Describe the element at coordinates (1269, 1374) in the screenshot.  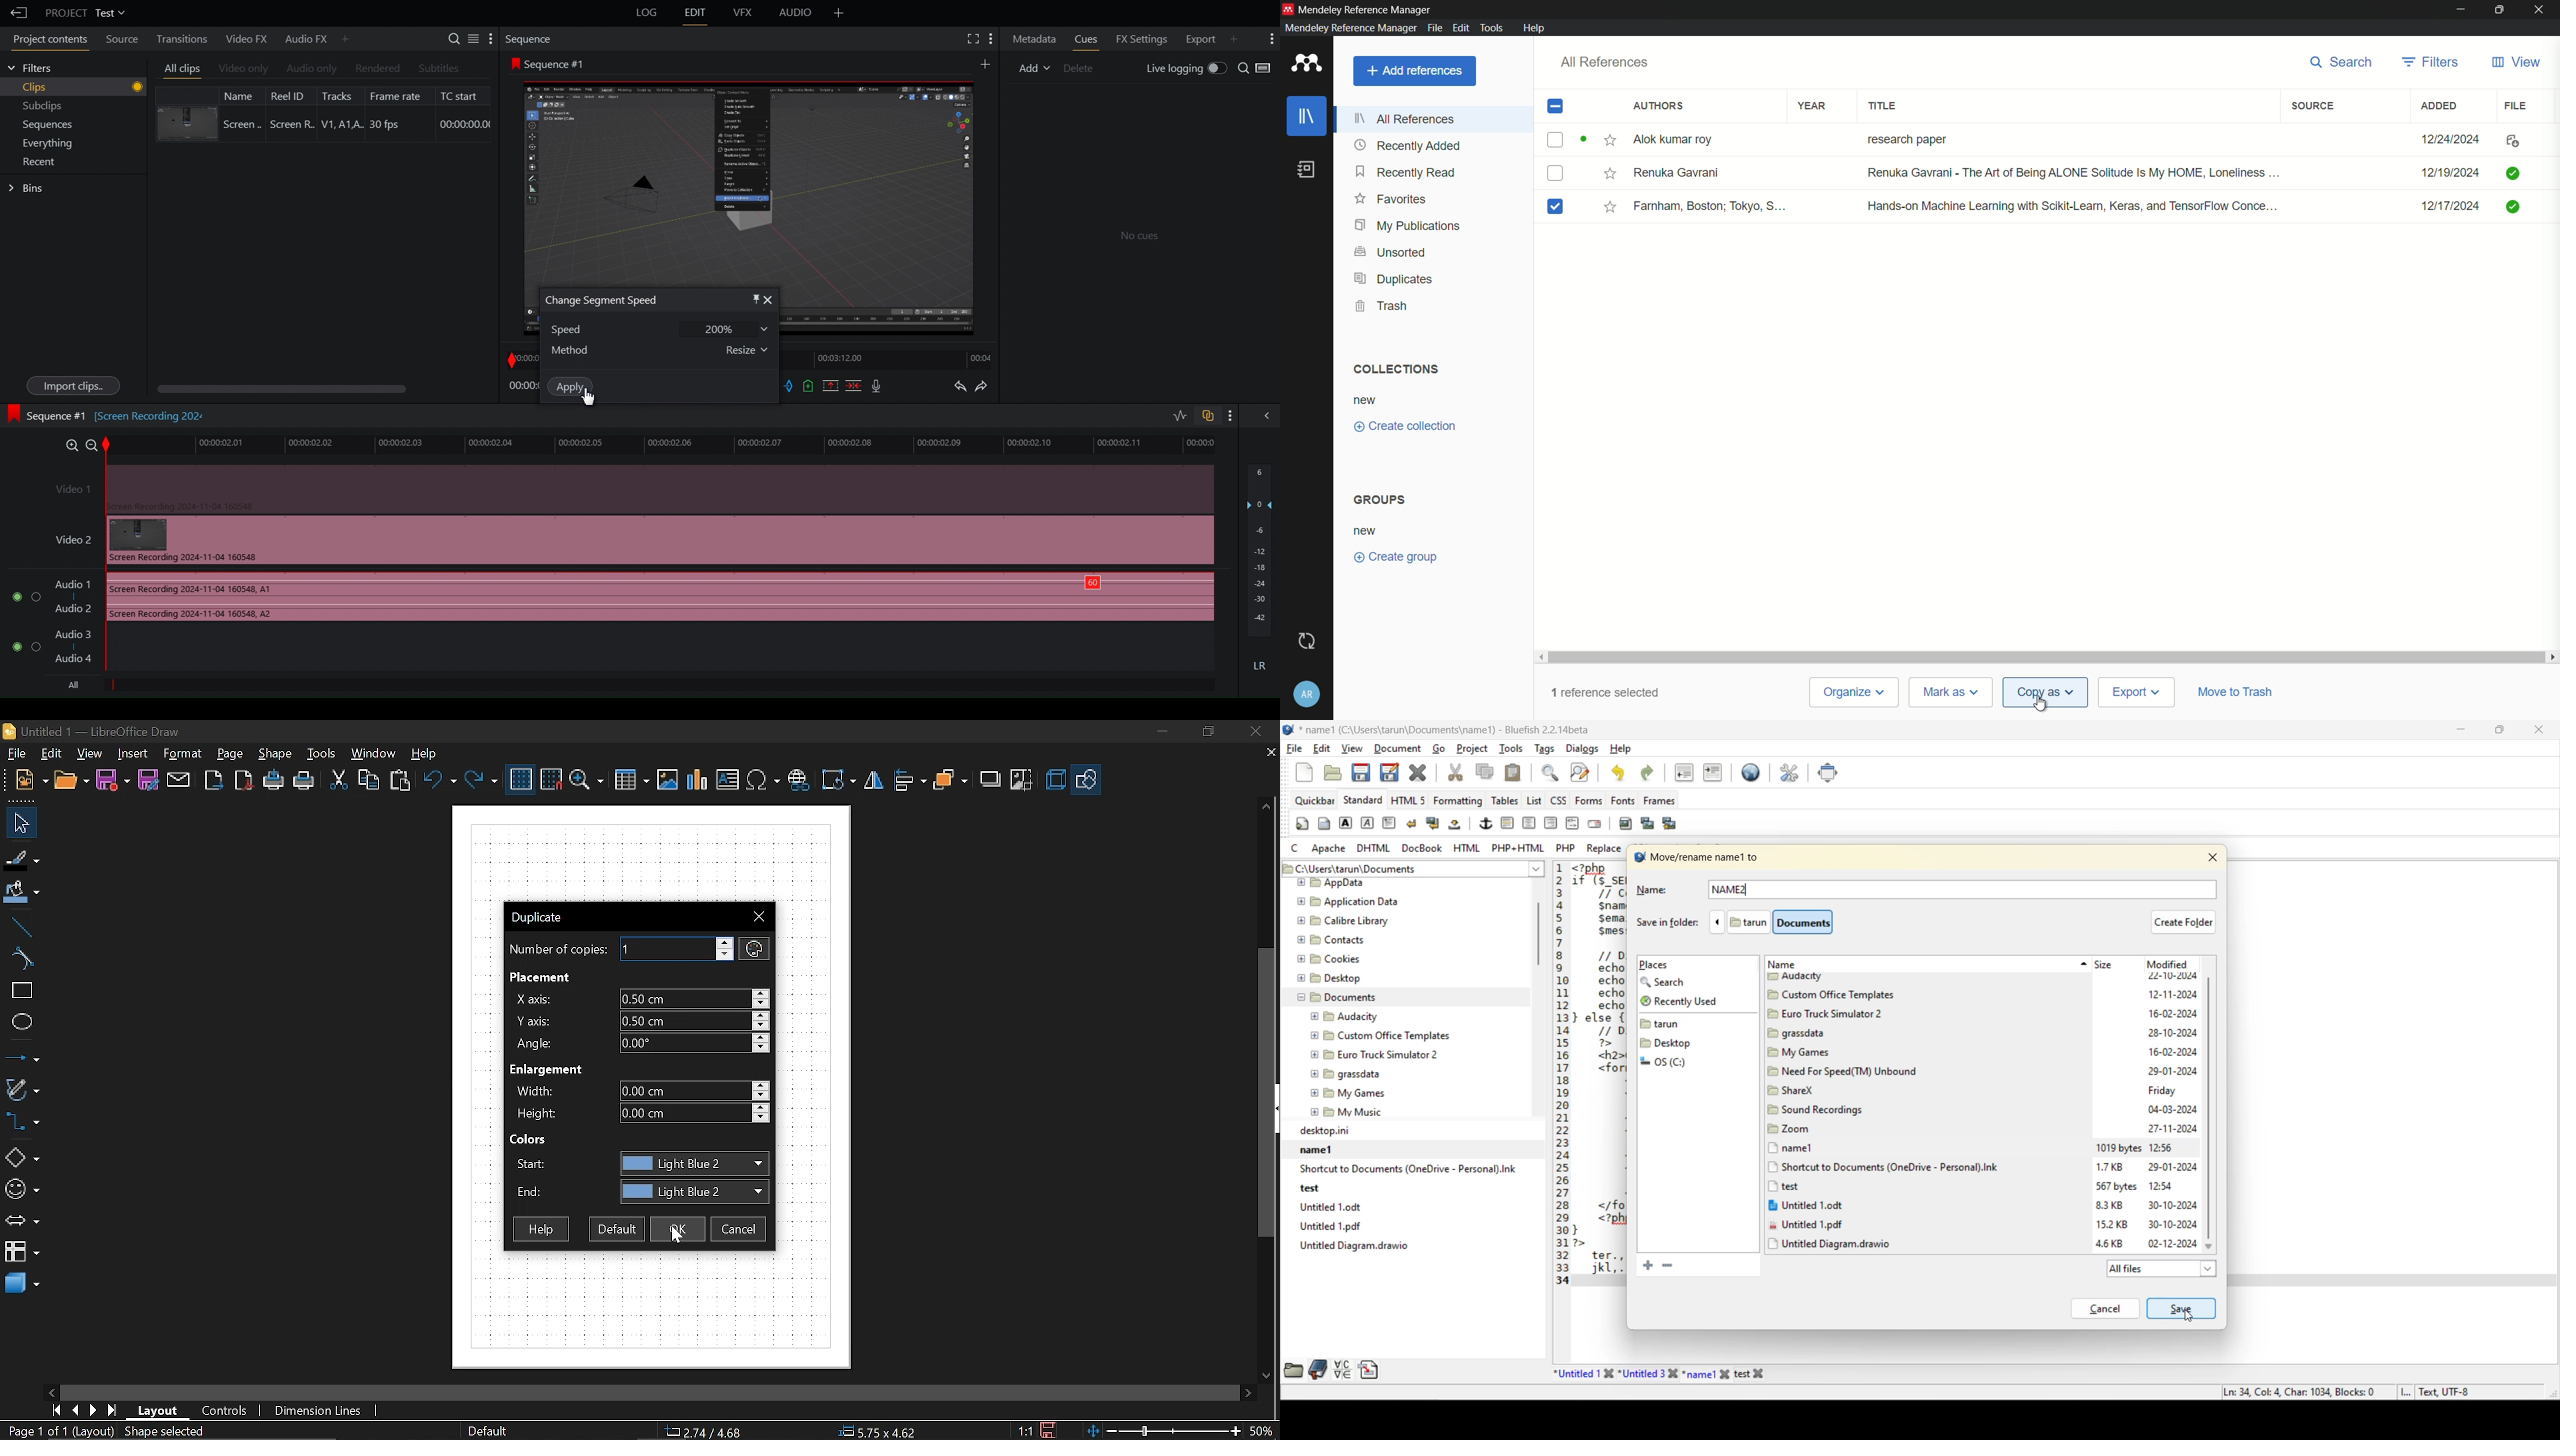
I see `Move down` at that location.